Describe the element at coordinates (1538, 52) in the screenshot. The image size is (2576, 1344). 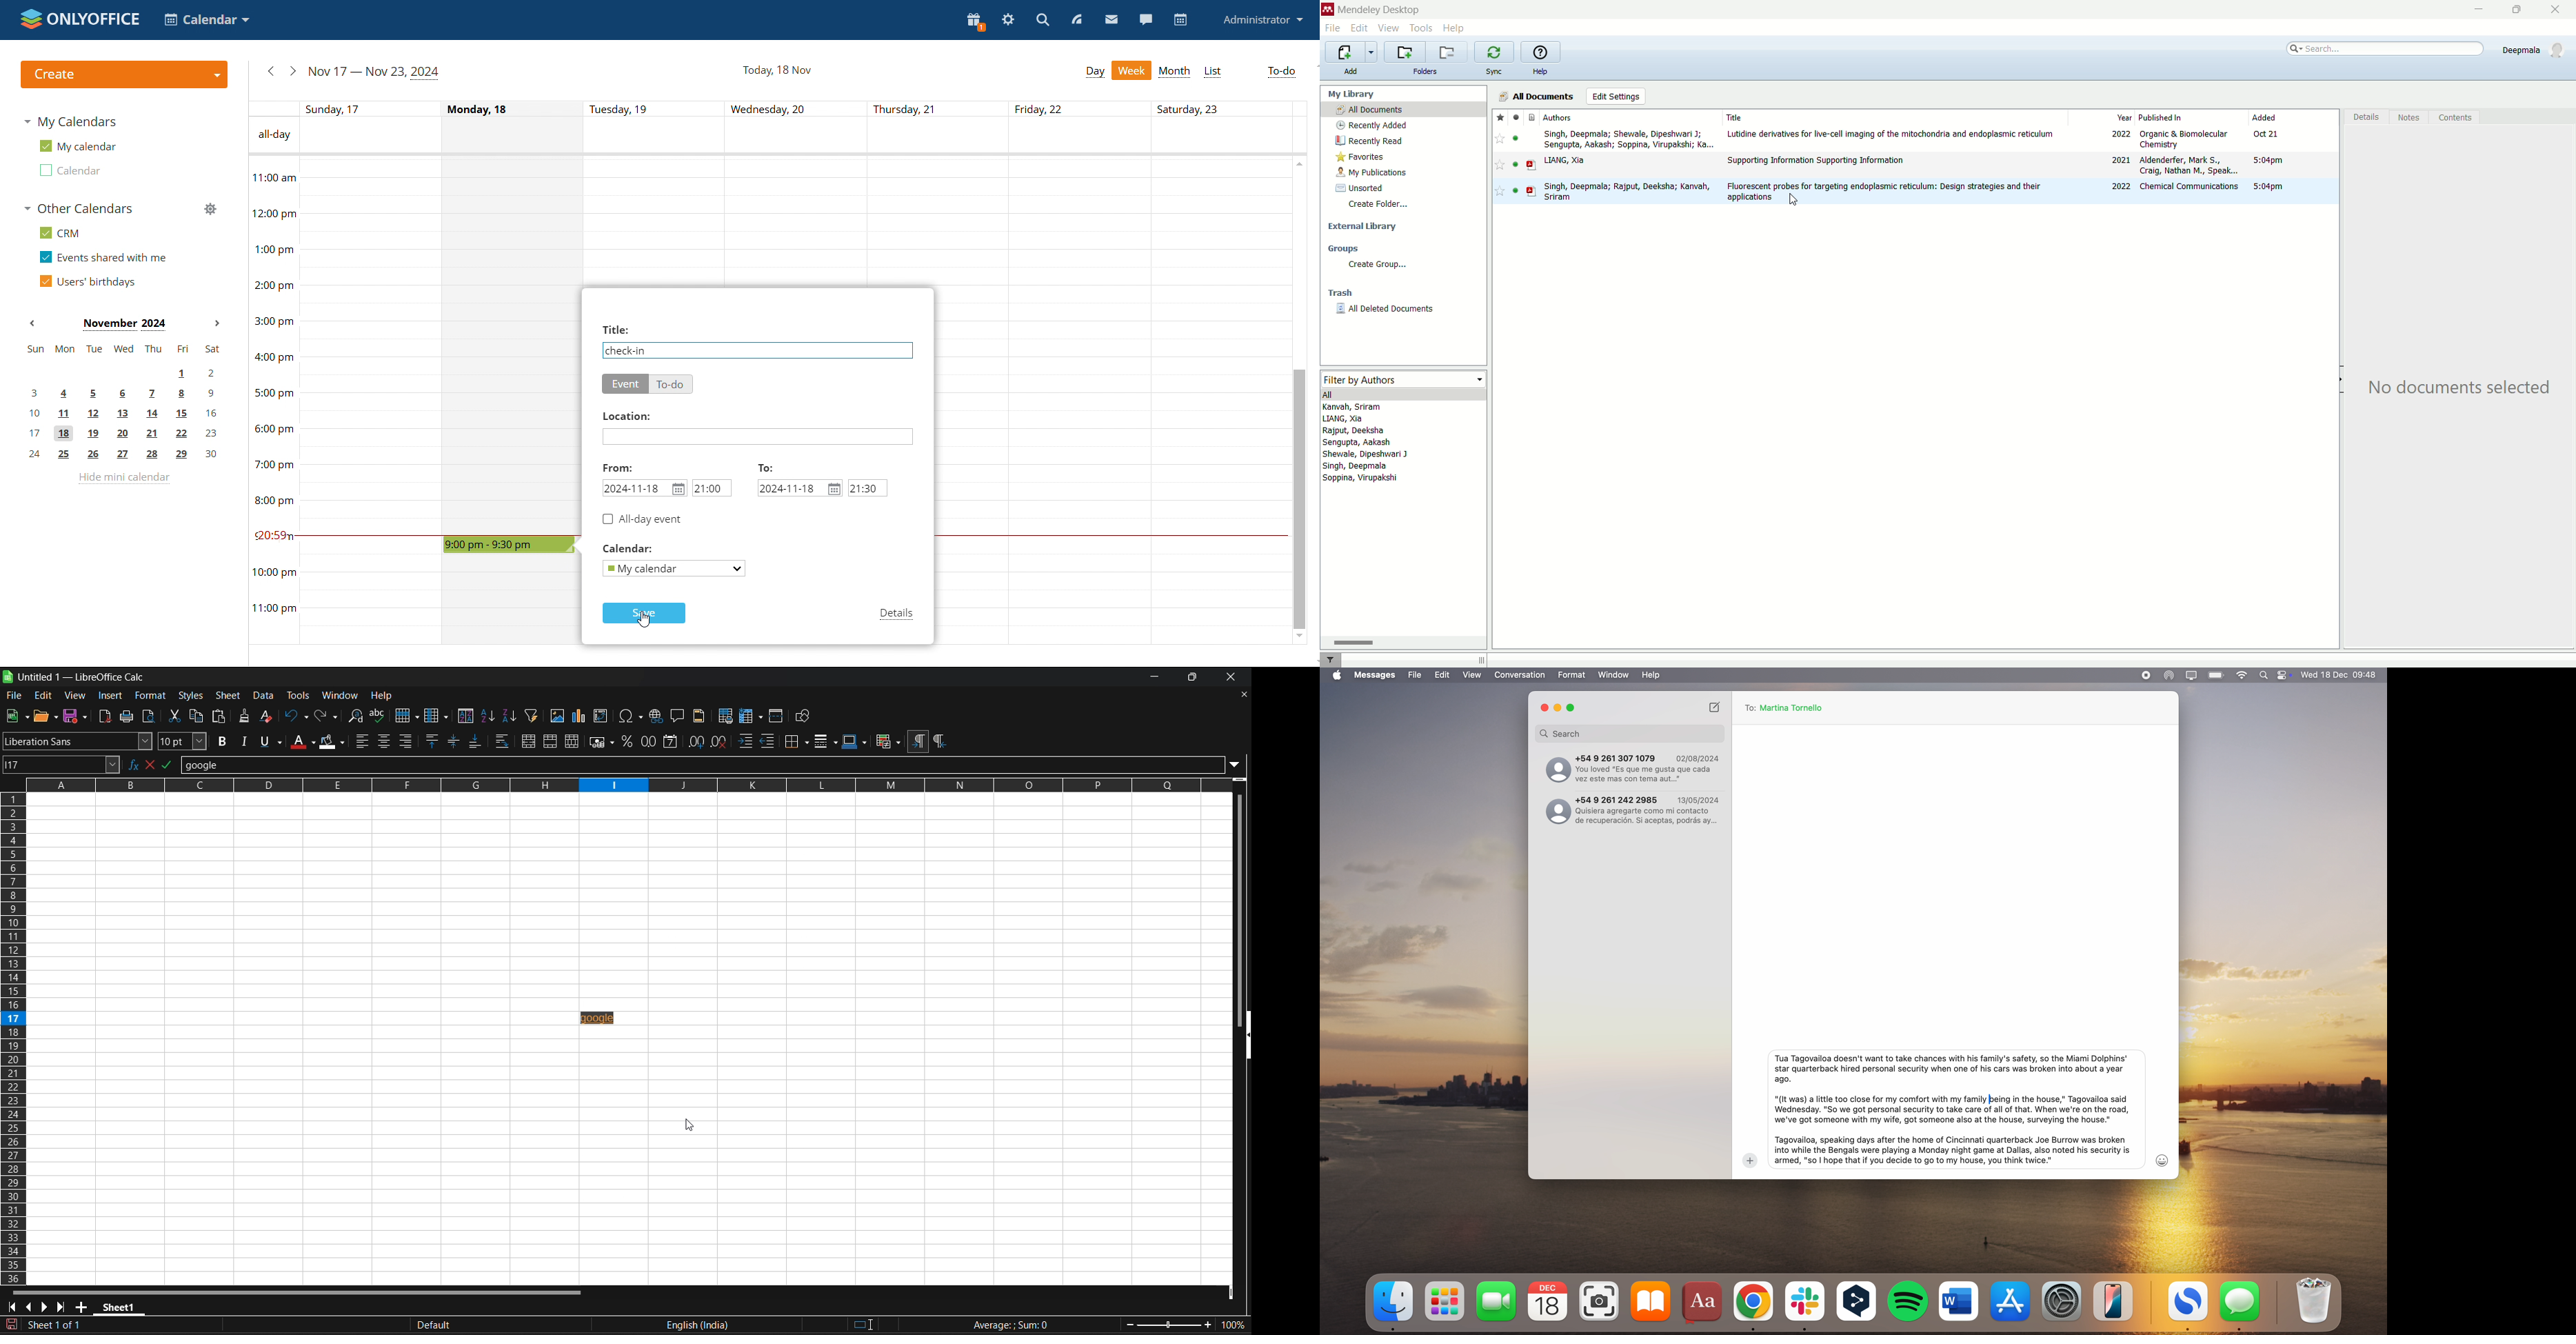
I see `online help guide for mendeley` at that location.